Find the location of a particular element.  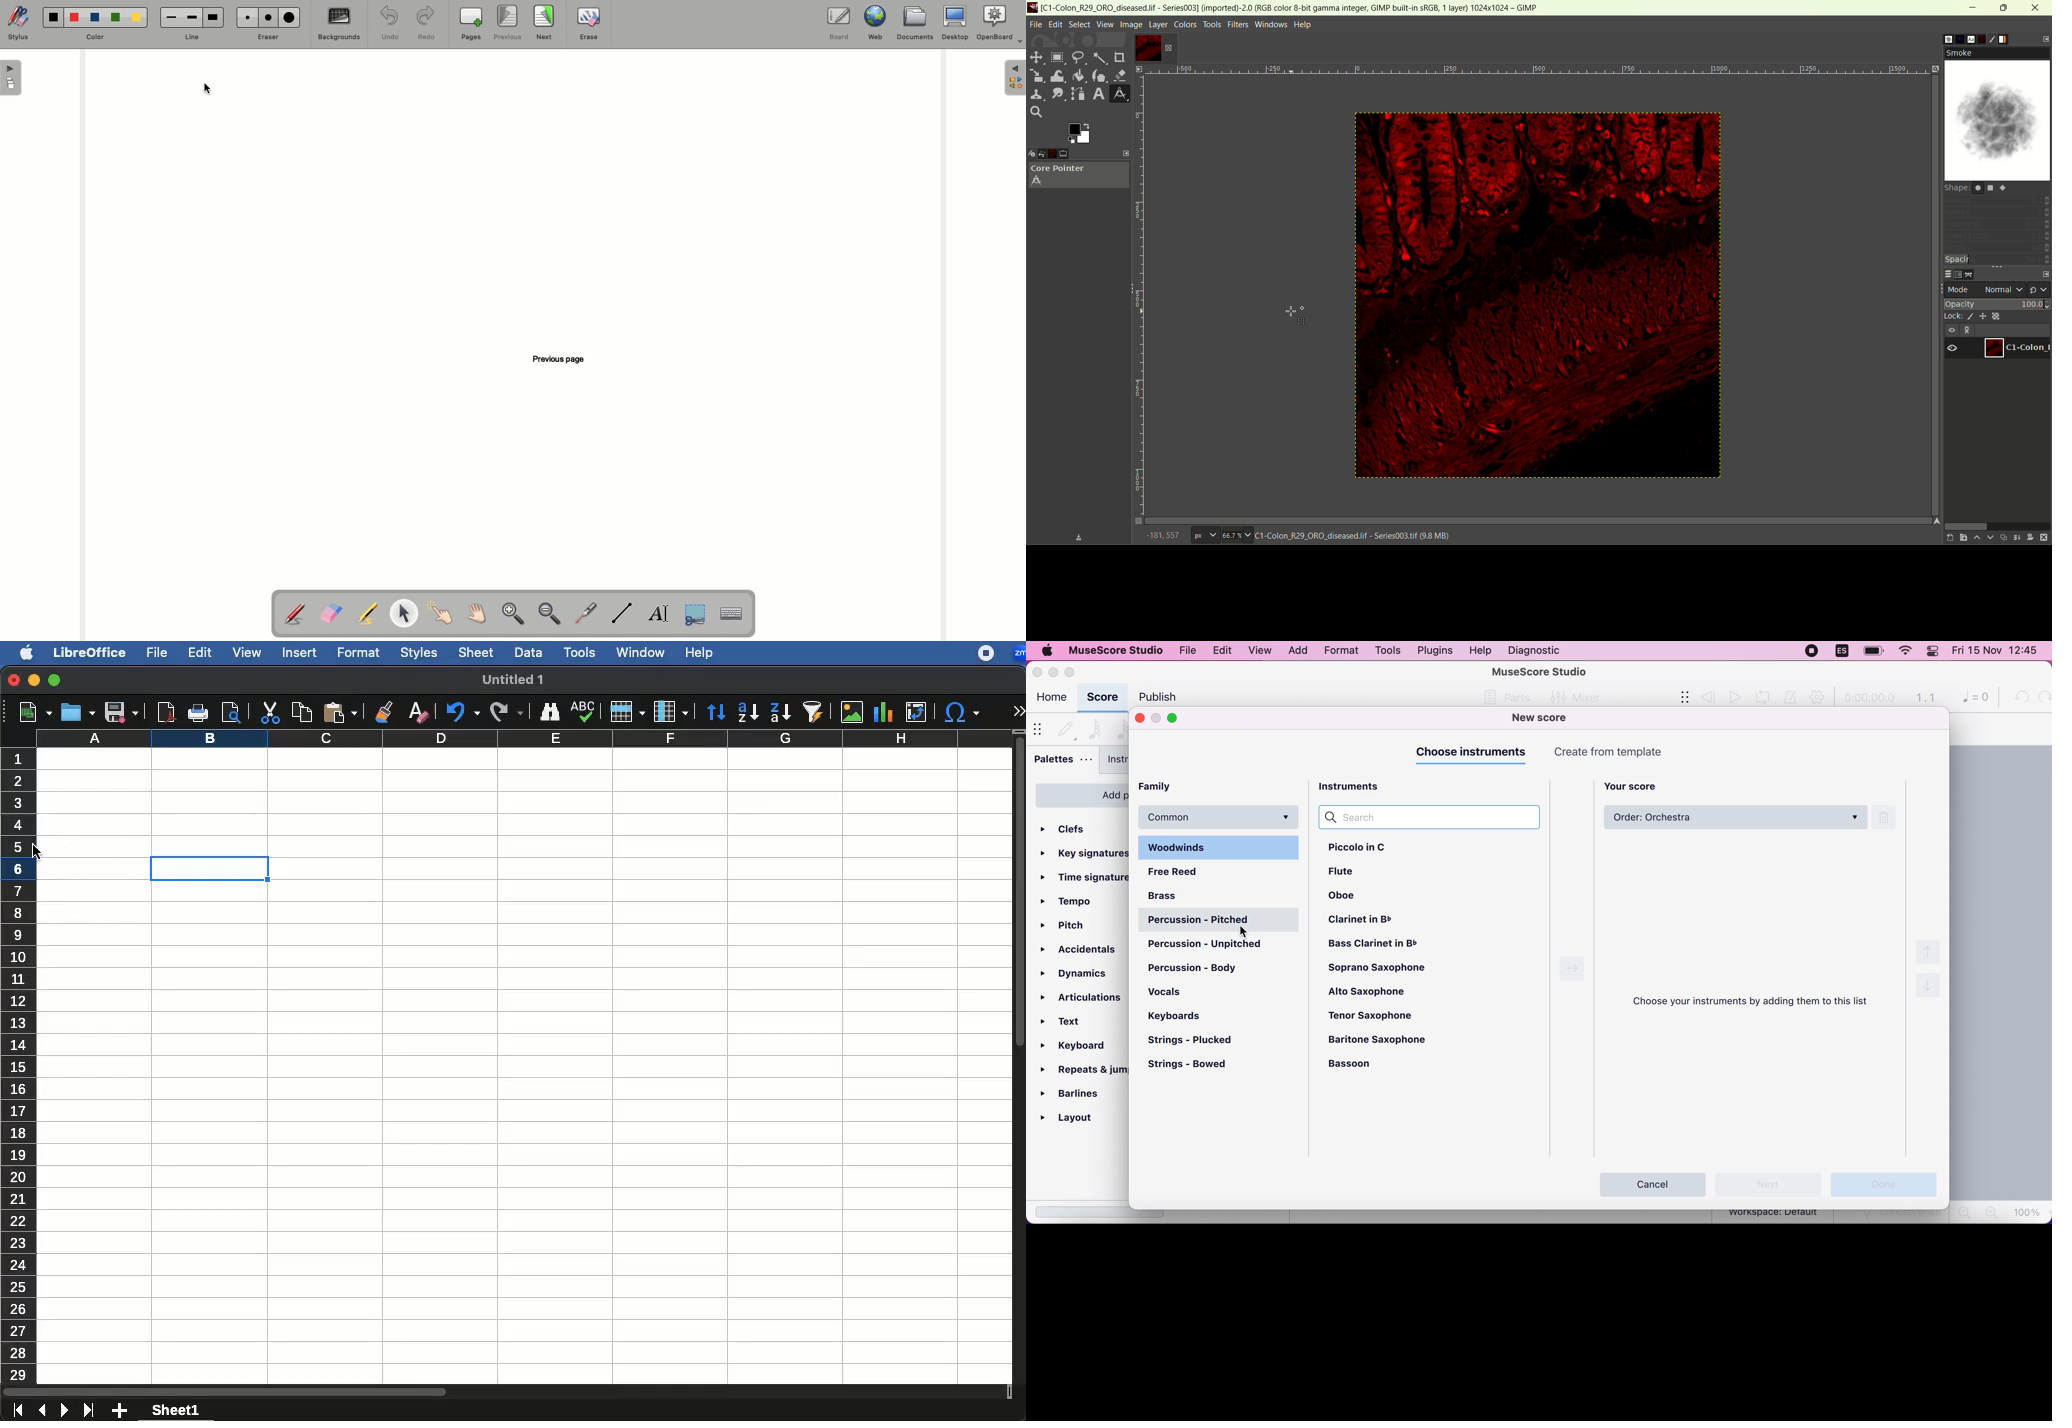

paste is located at coordinates (340, 713).